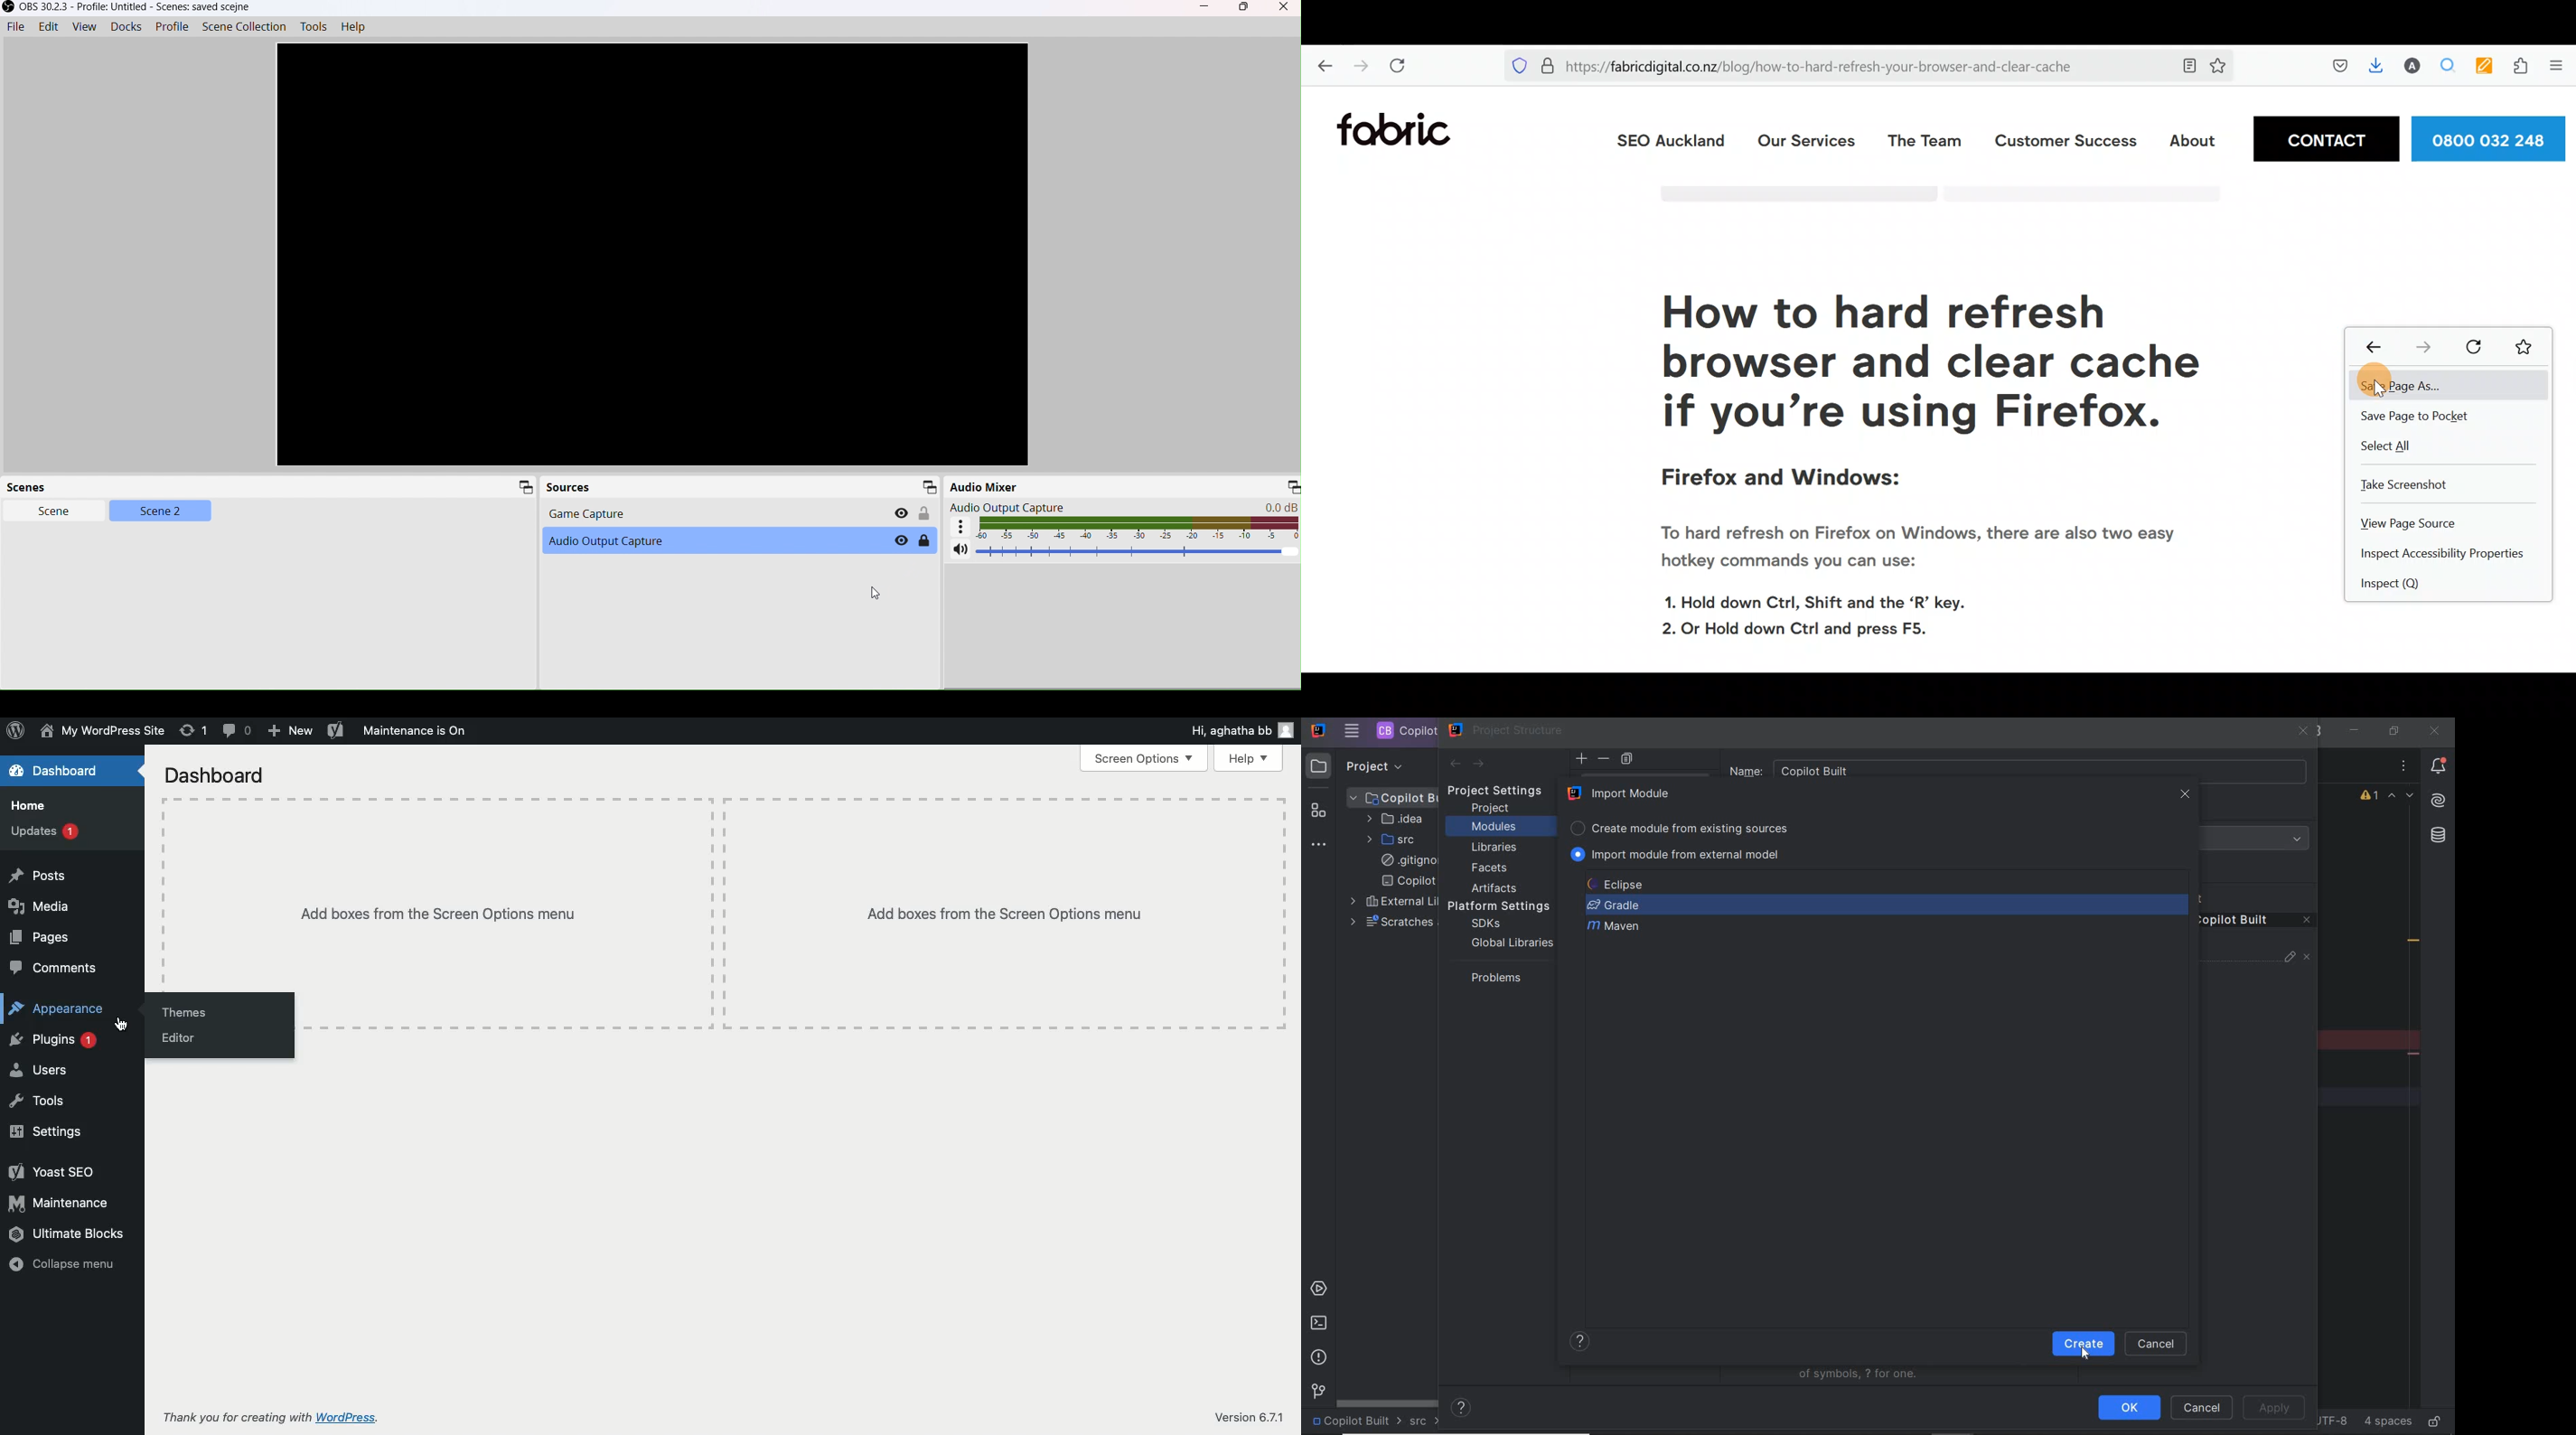 The height and width of the screenshot is (1456, 2576). Describe the element at coordinates (2527, 347) in the screenshot. I see `Bookmark this page` at that location.